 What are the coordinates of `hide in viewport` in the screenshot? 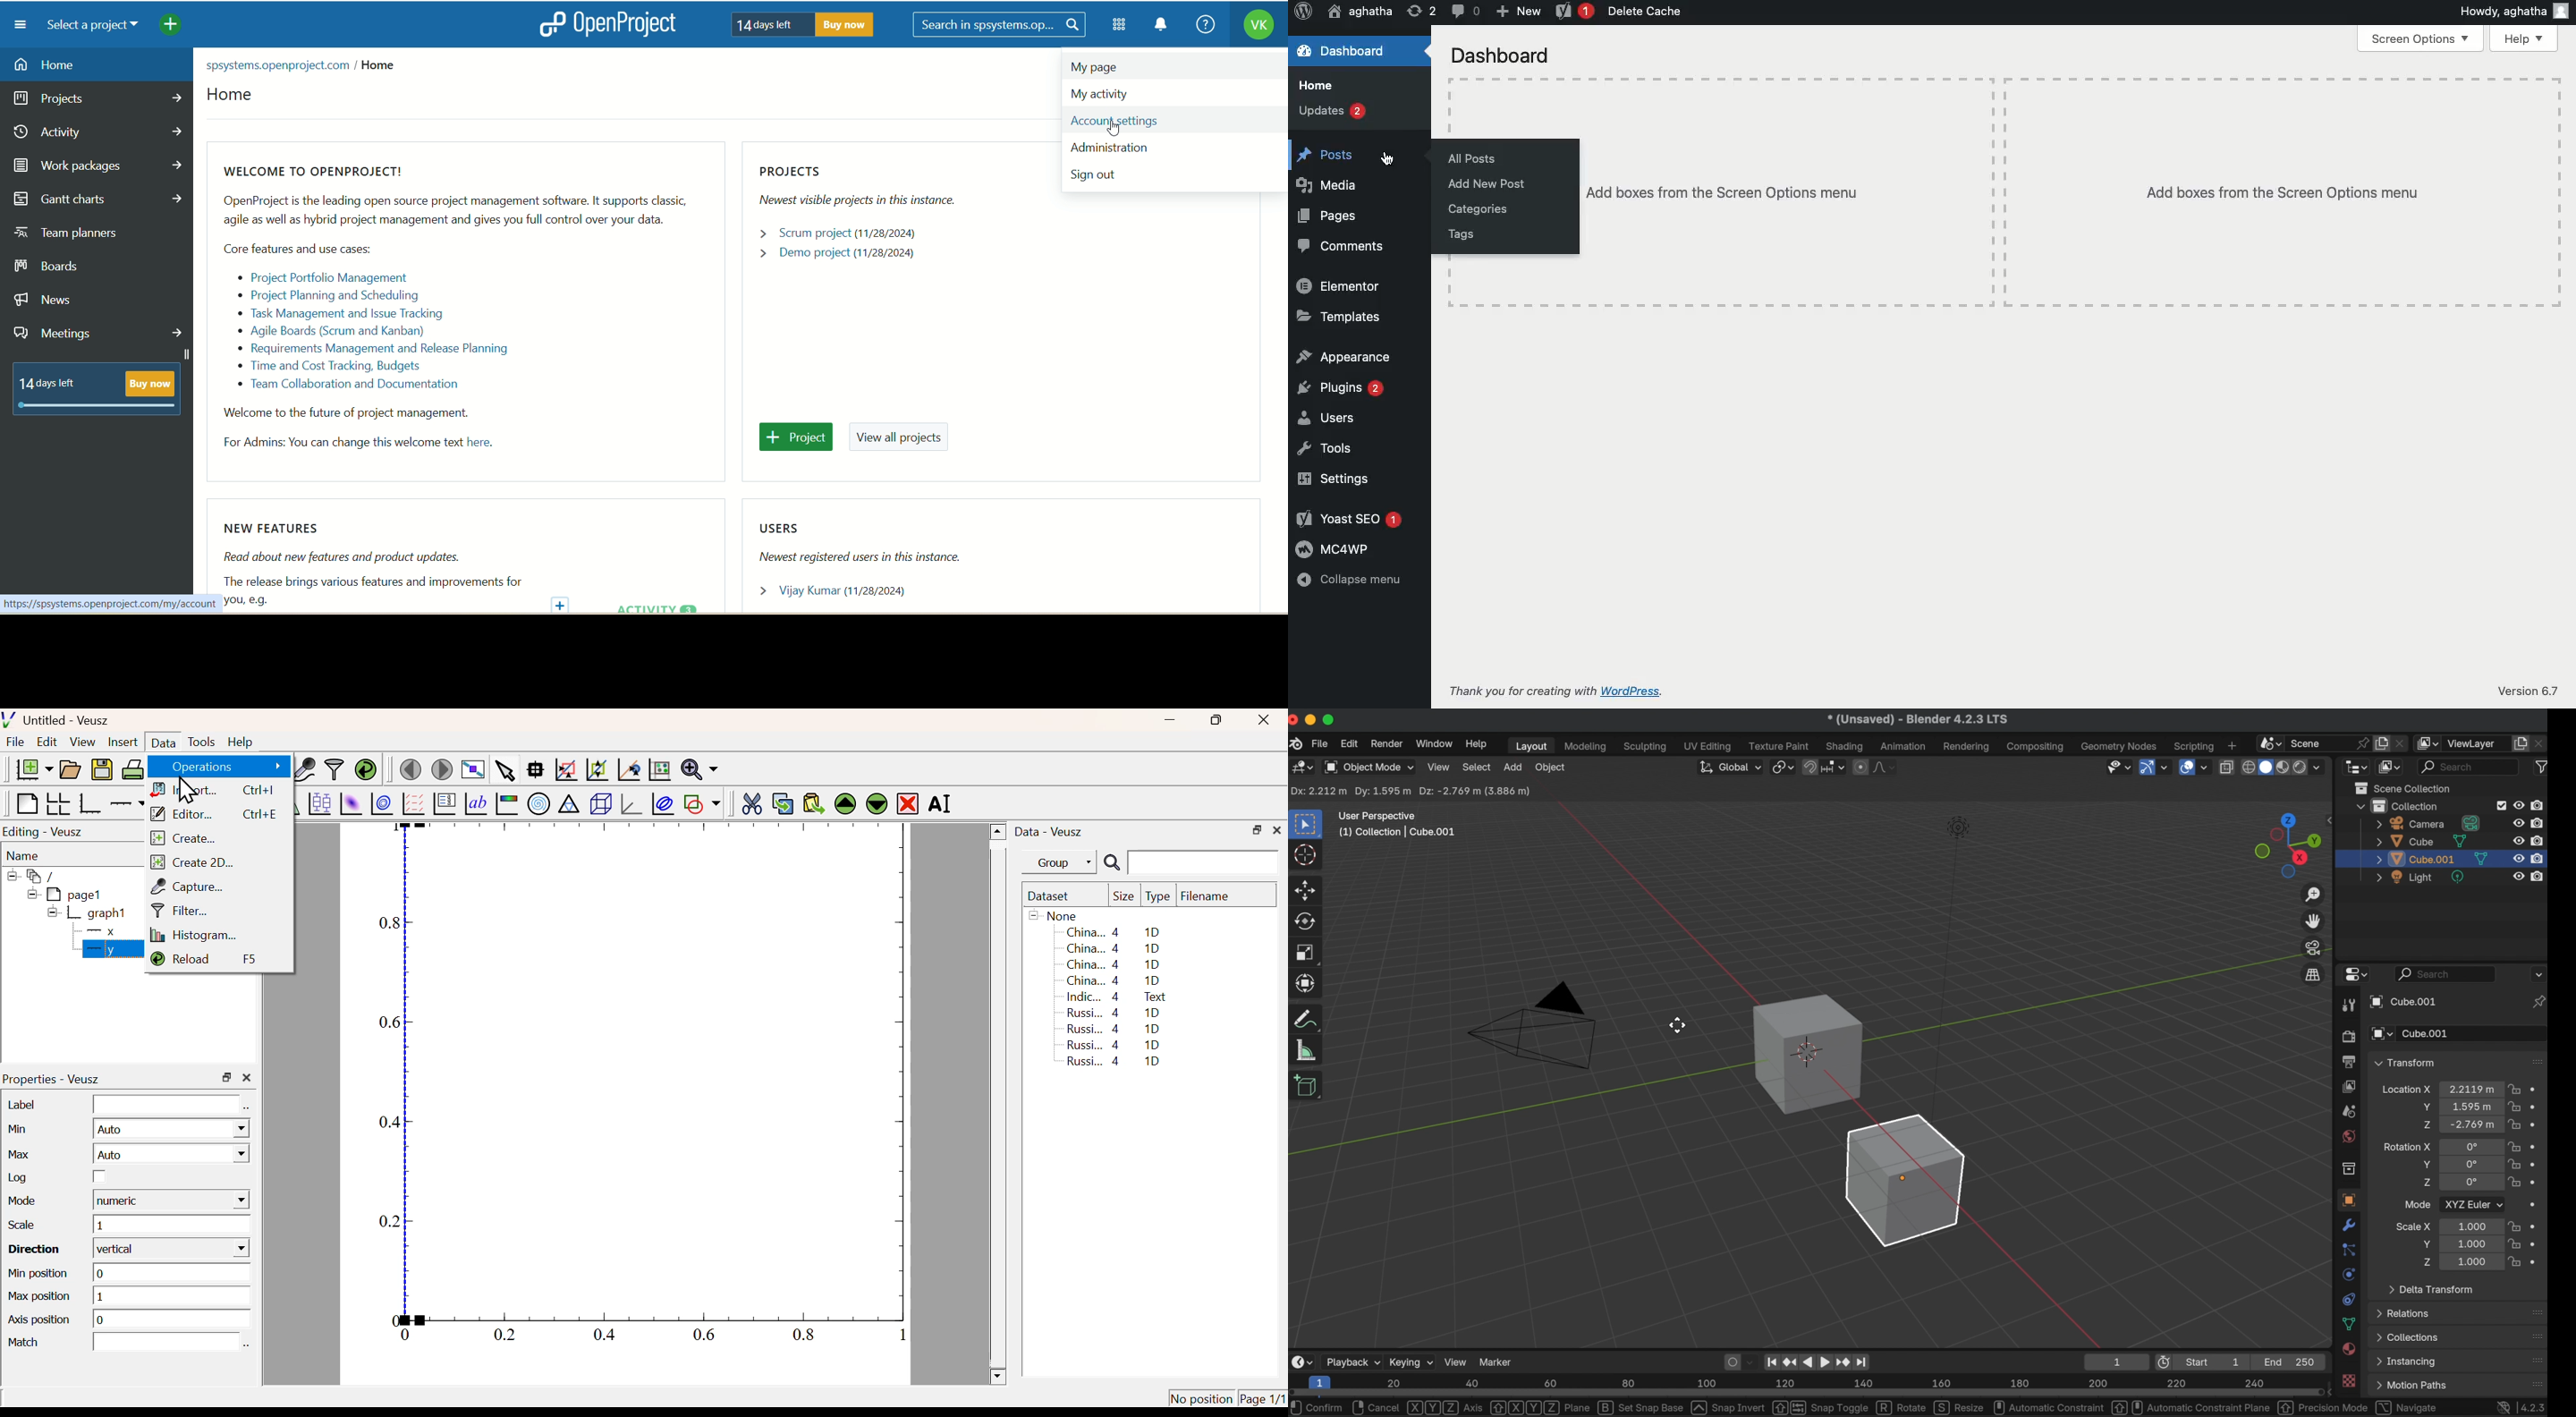 It's located at (2519, 878).